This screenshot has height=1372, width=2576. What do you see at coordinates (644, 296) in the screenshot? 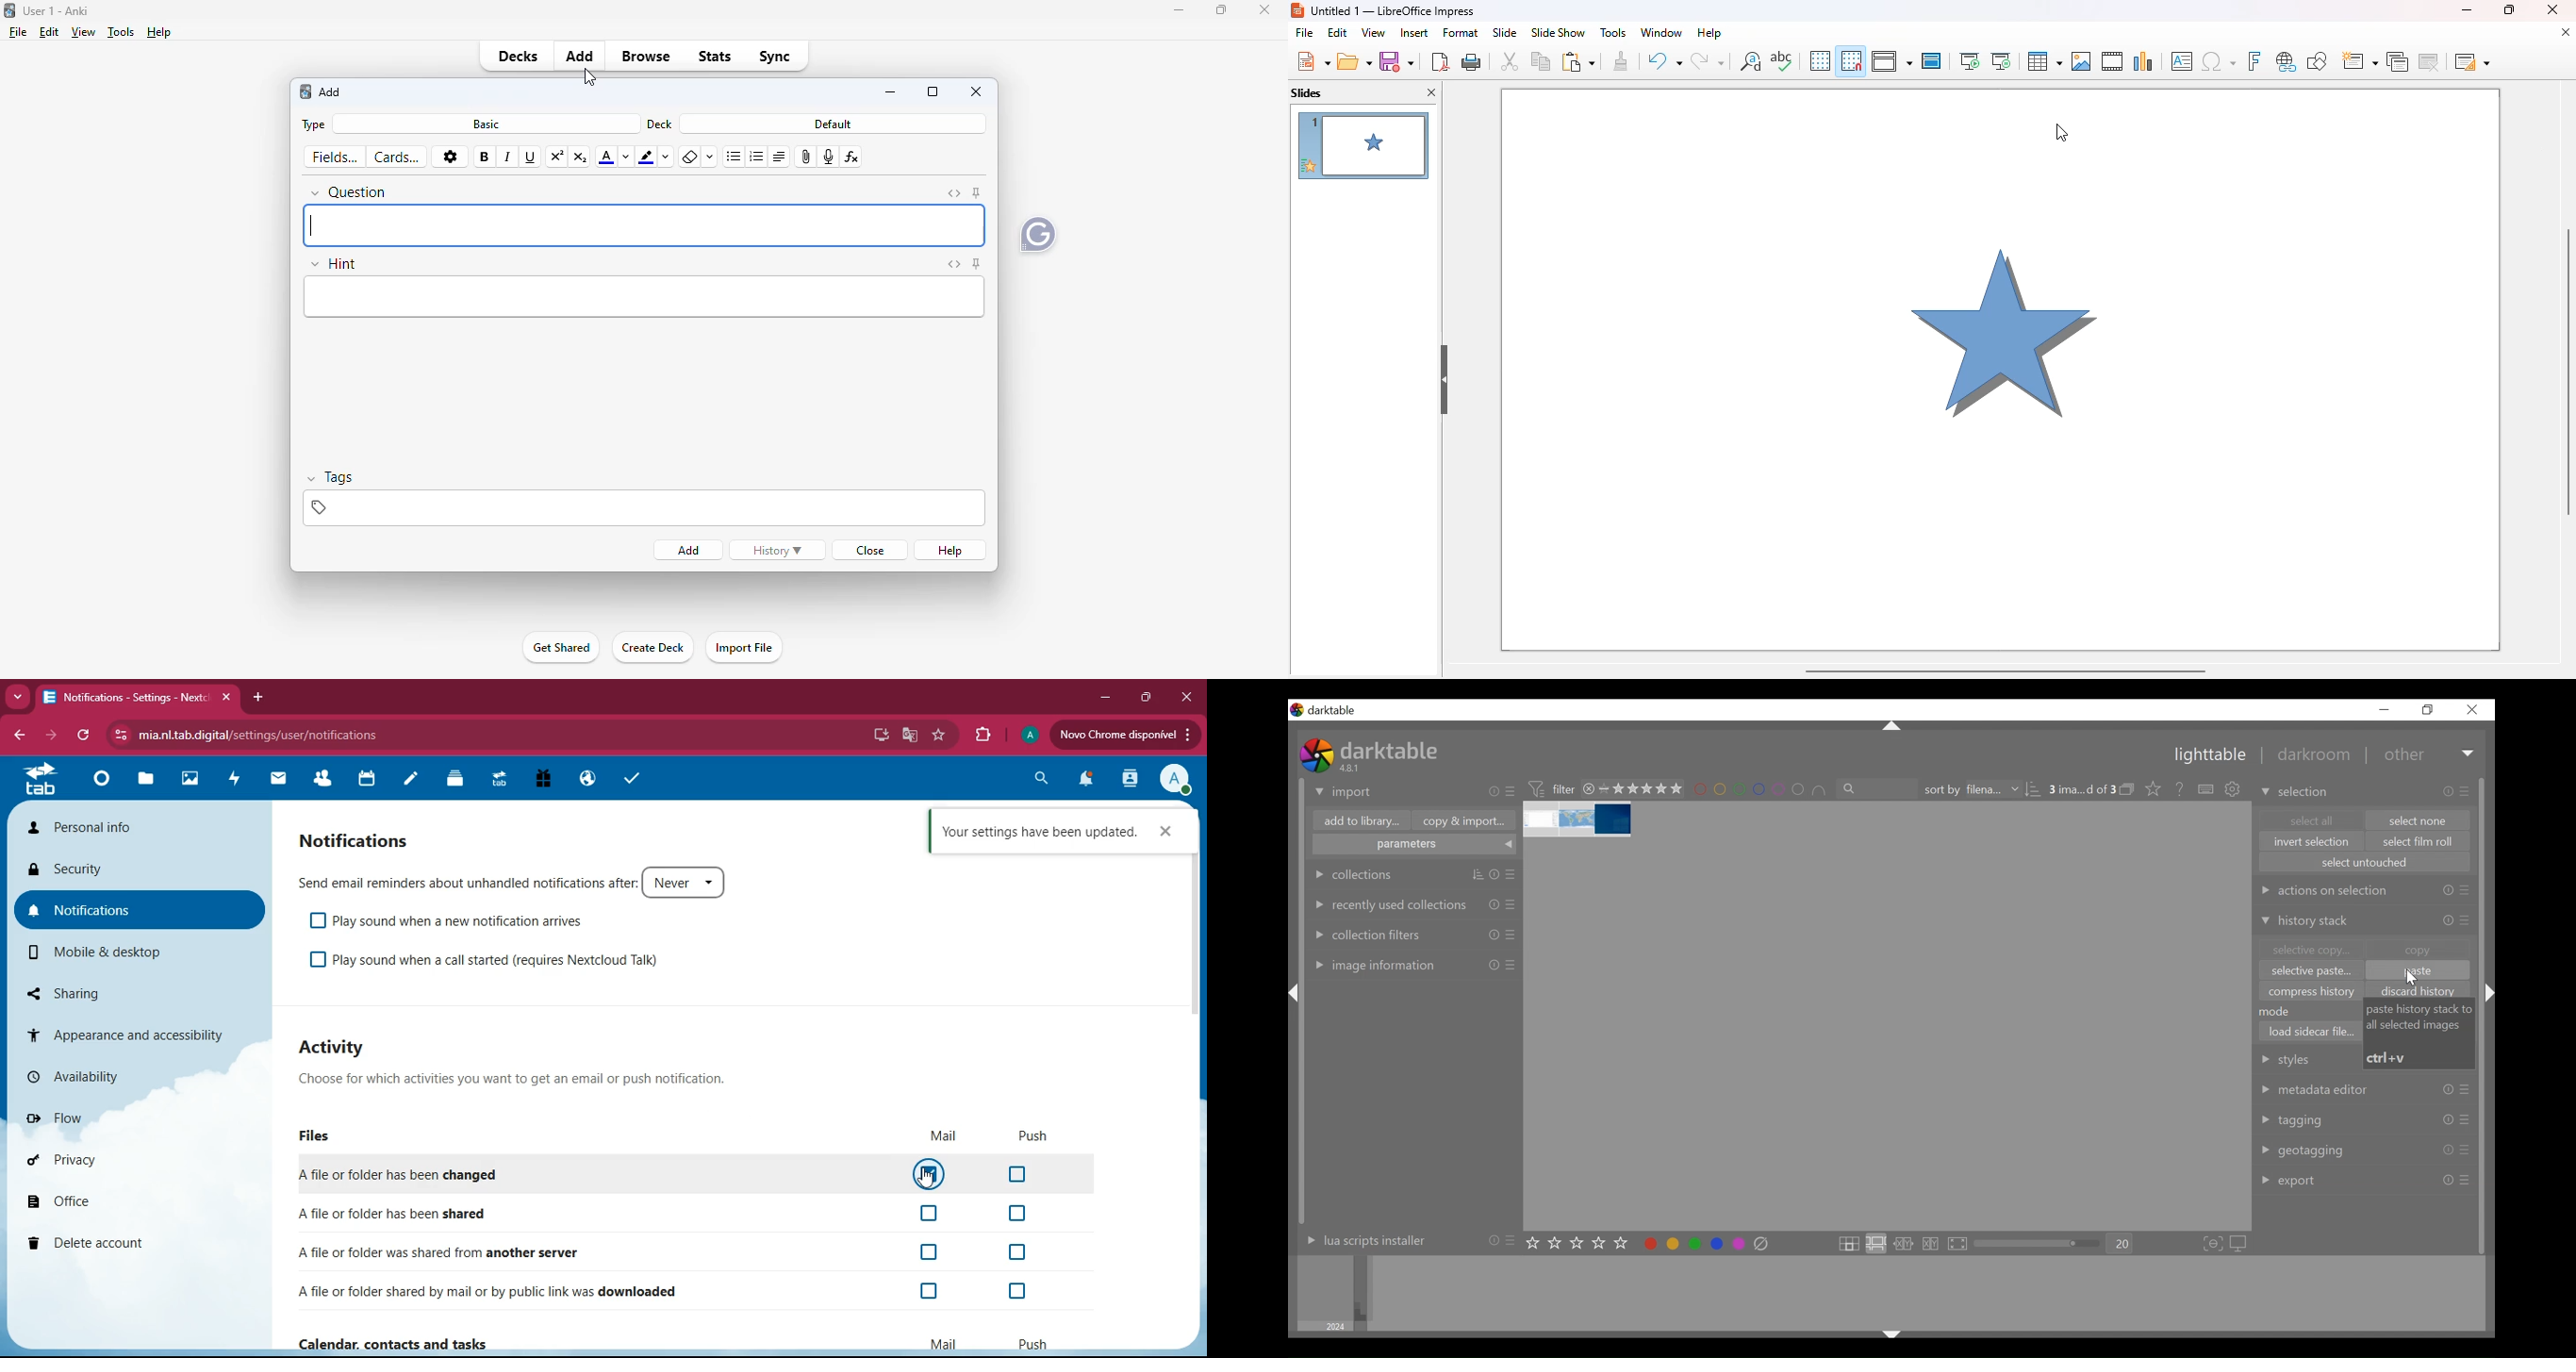
I see `hint` at bounding box center [644, 296].